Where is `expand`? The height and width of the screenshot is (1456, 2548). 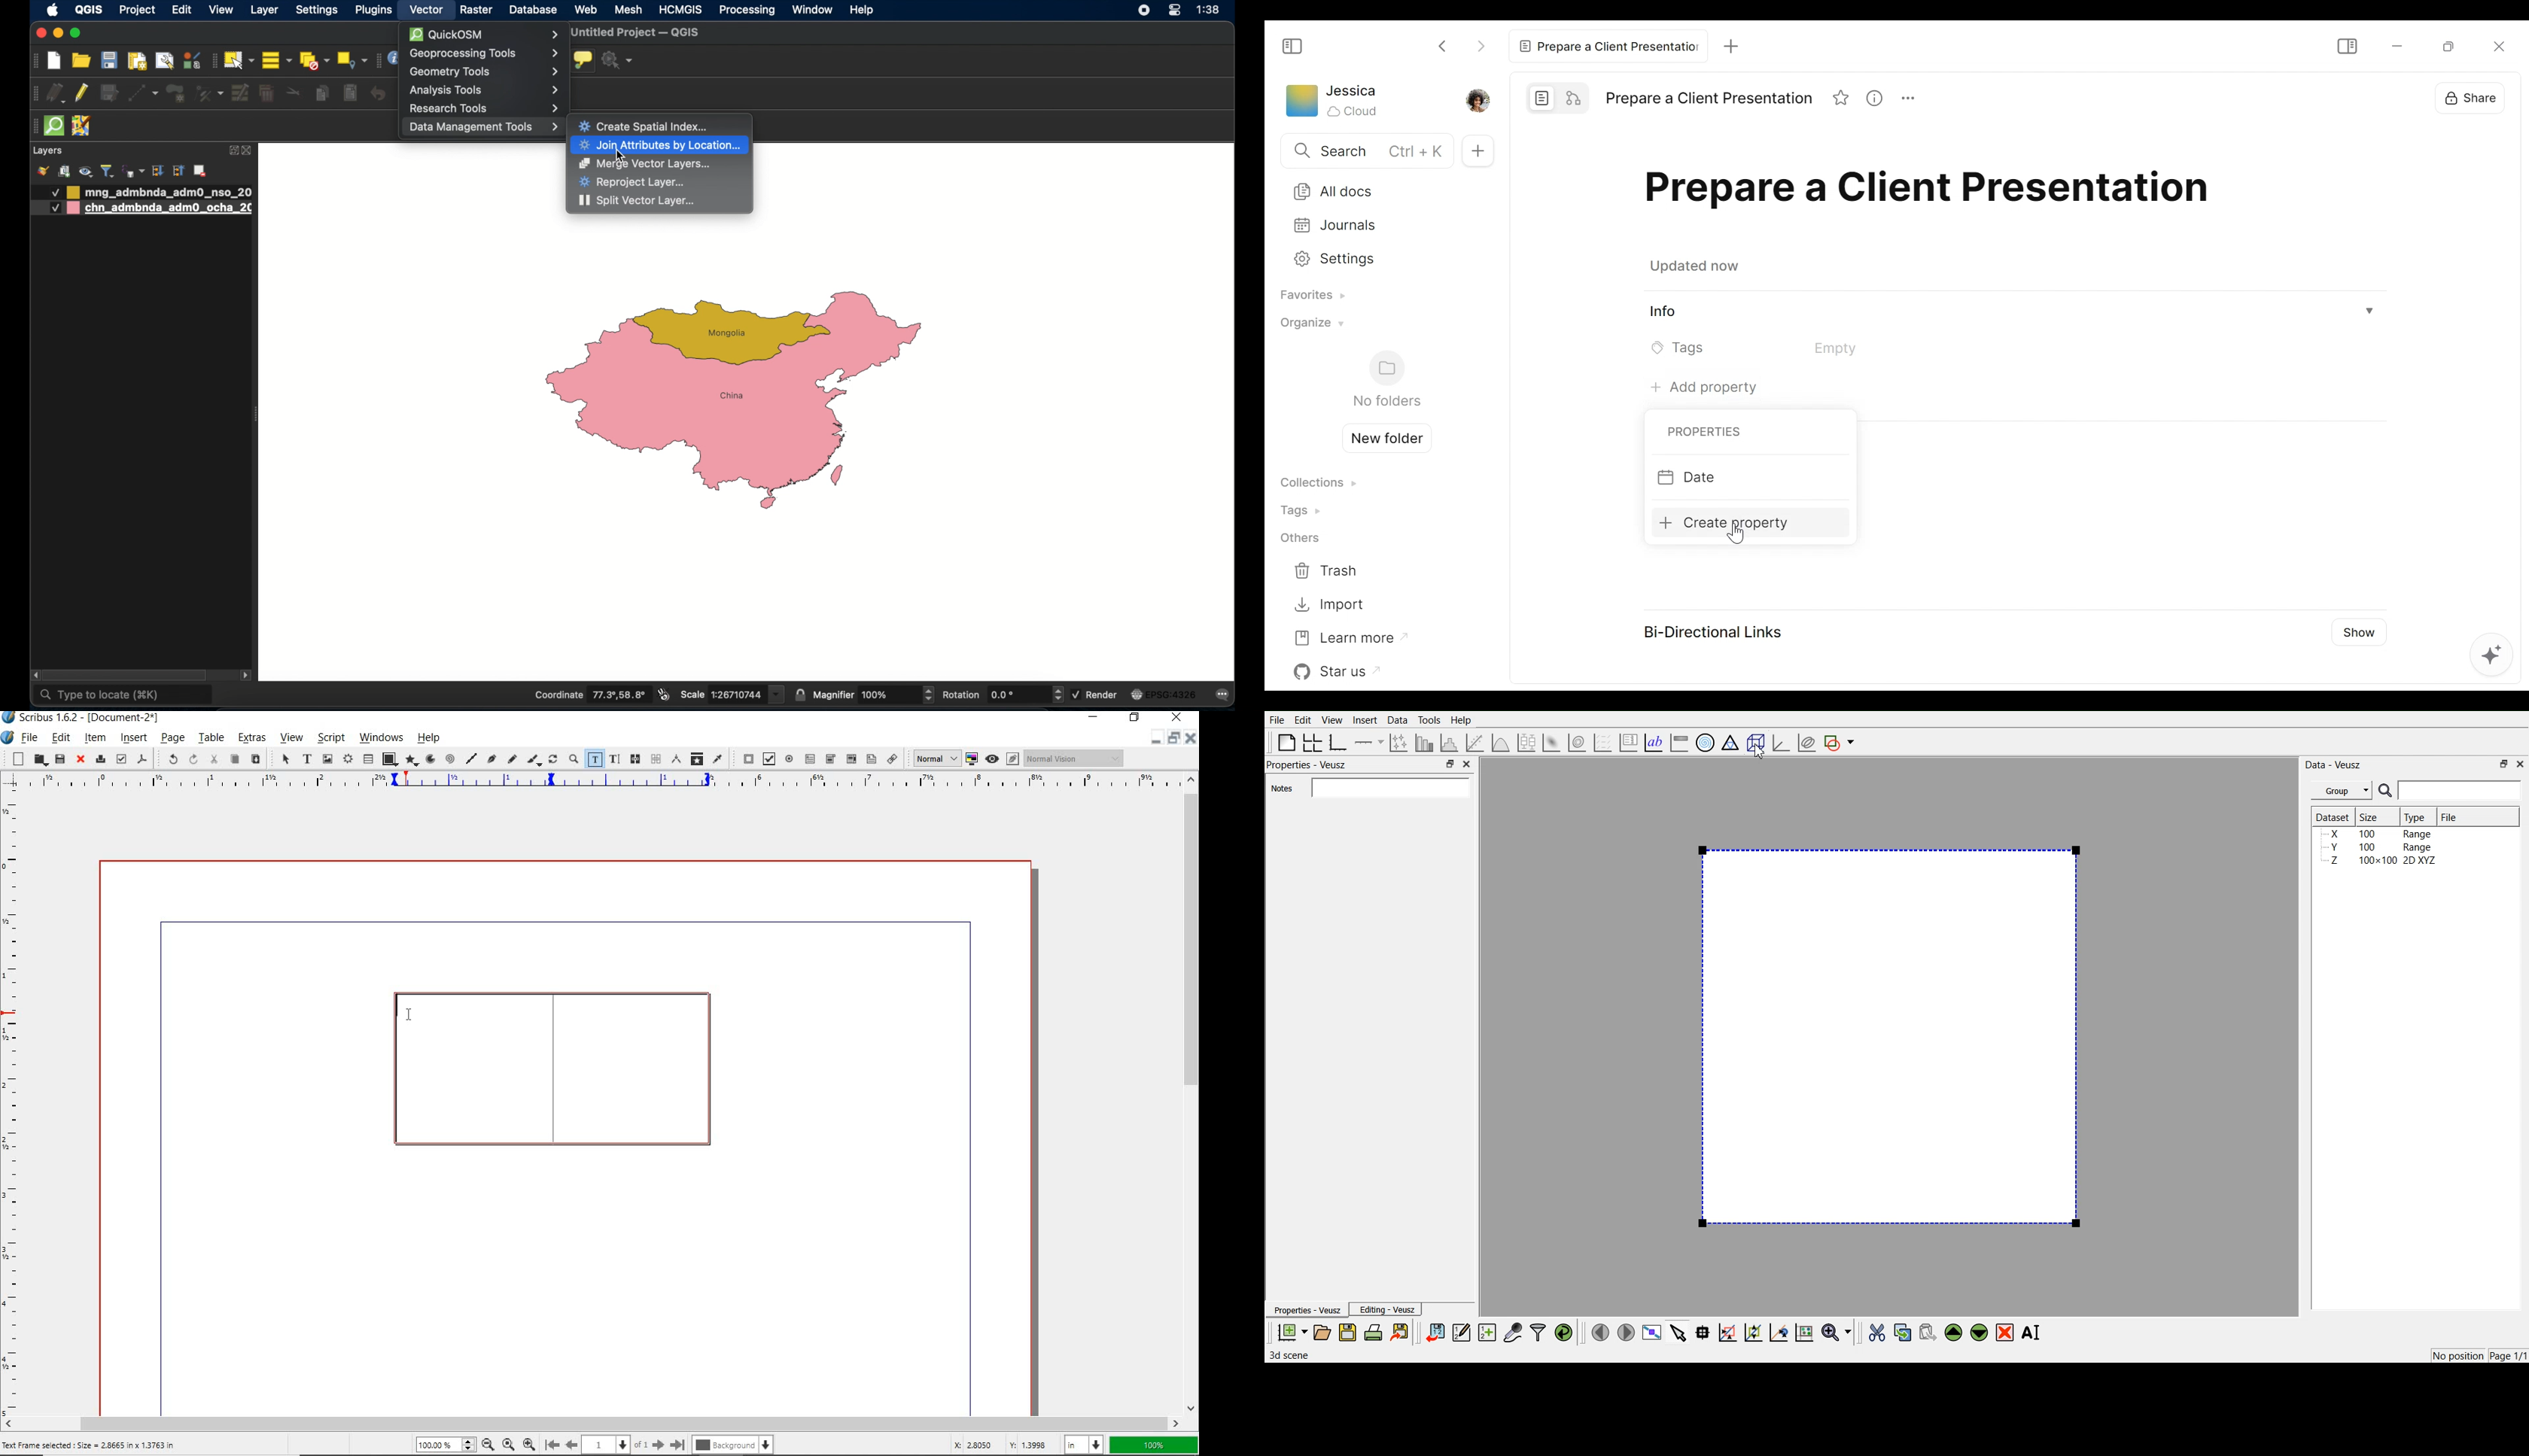
expand is located at coordinates (231, 150).